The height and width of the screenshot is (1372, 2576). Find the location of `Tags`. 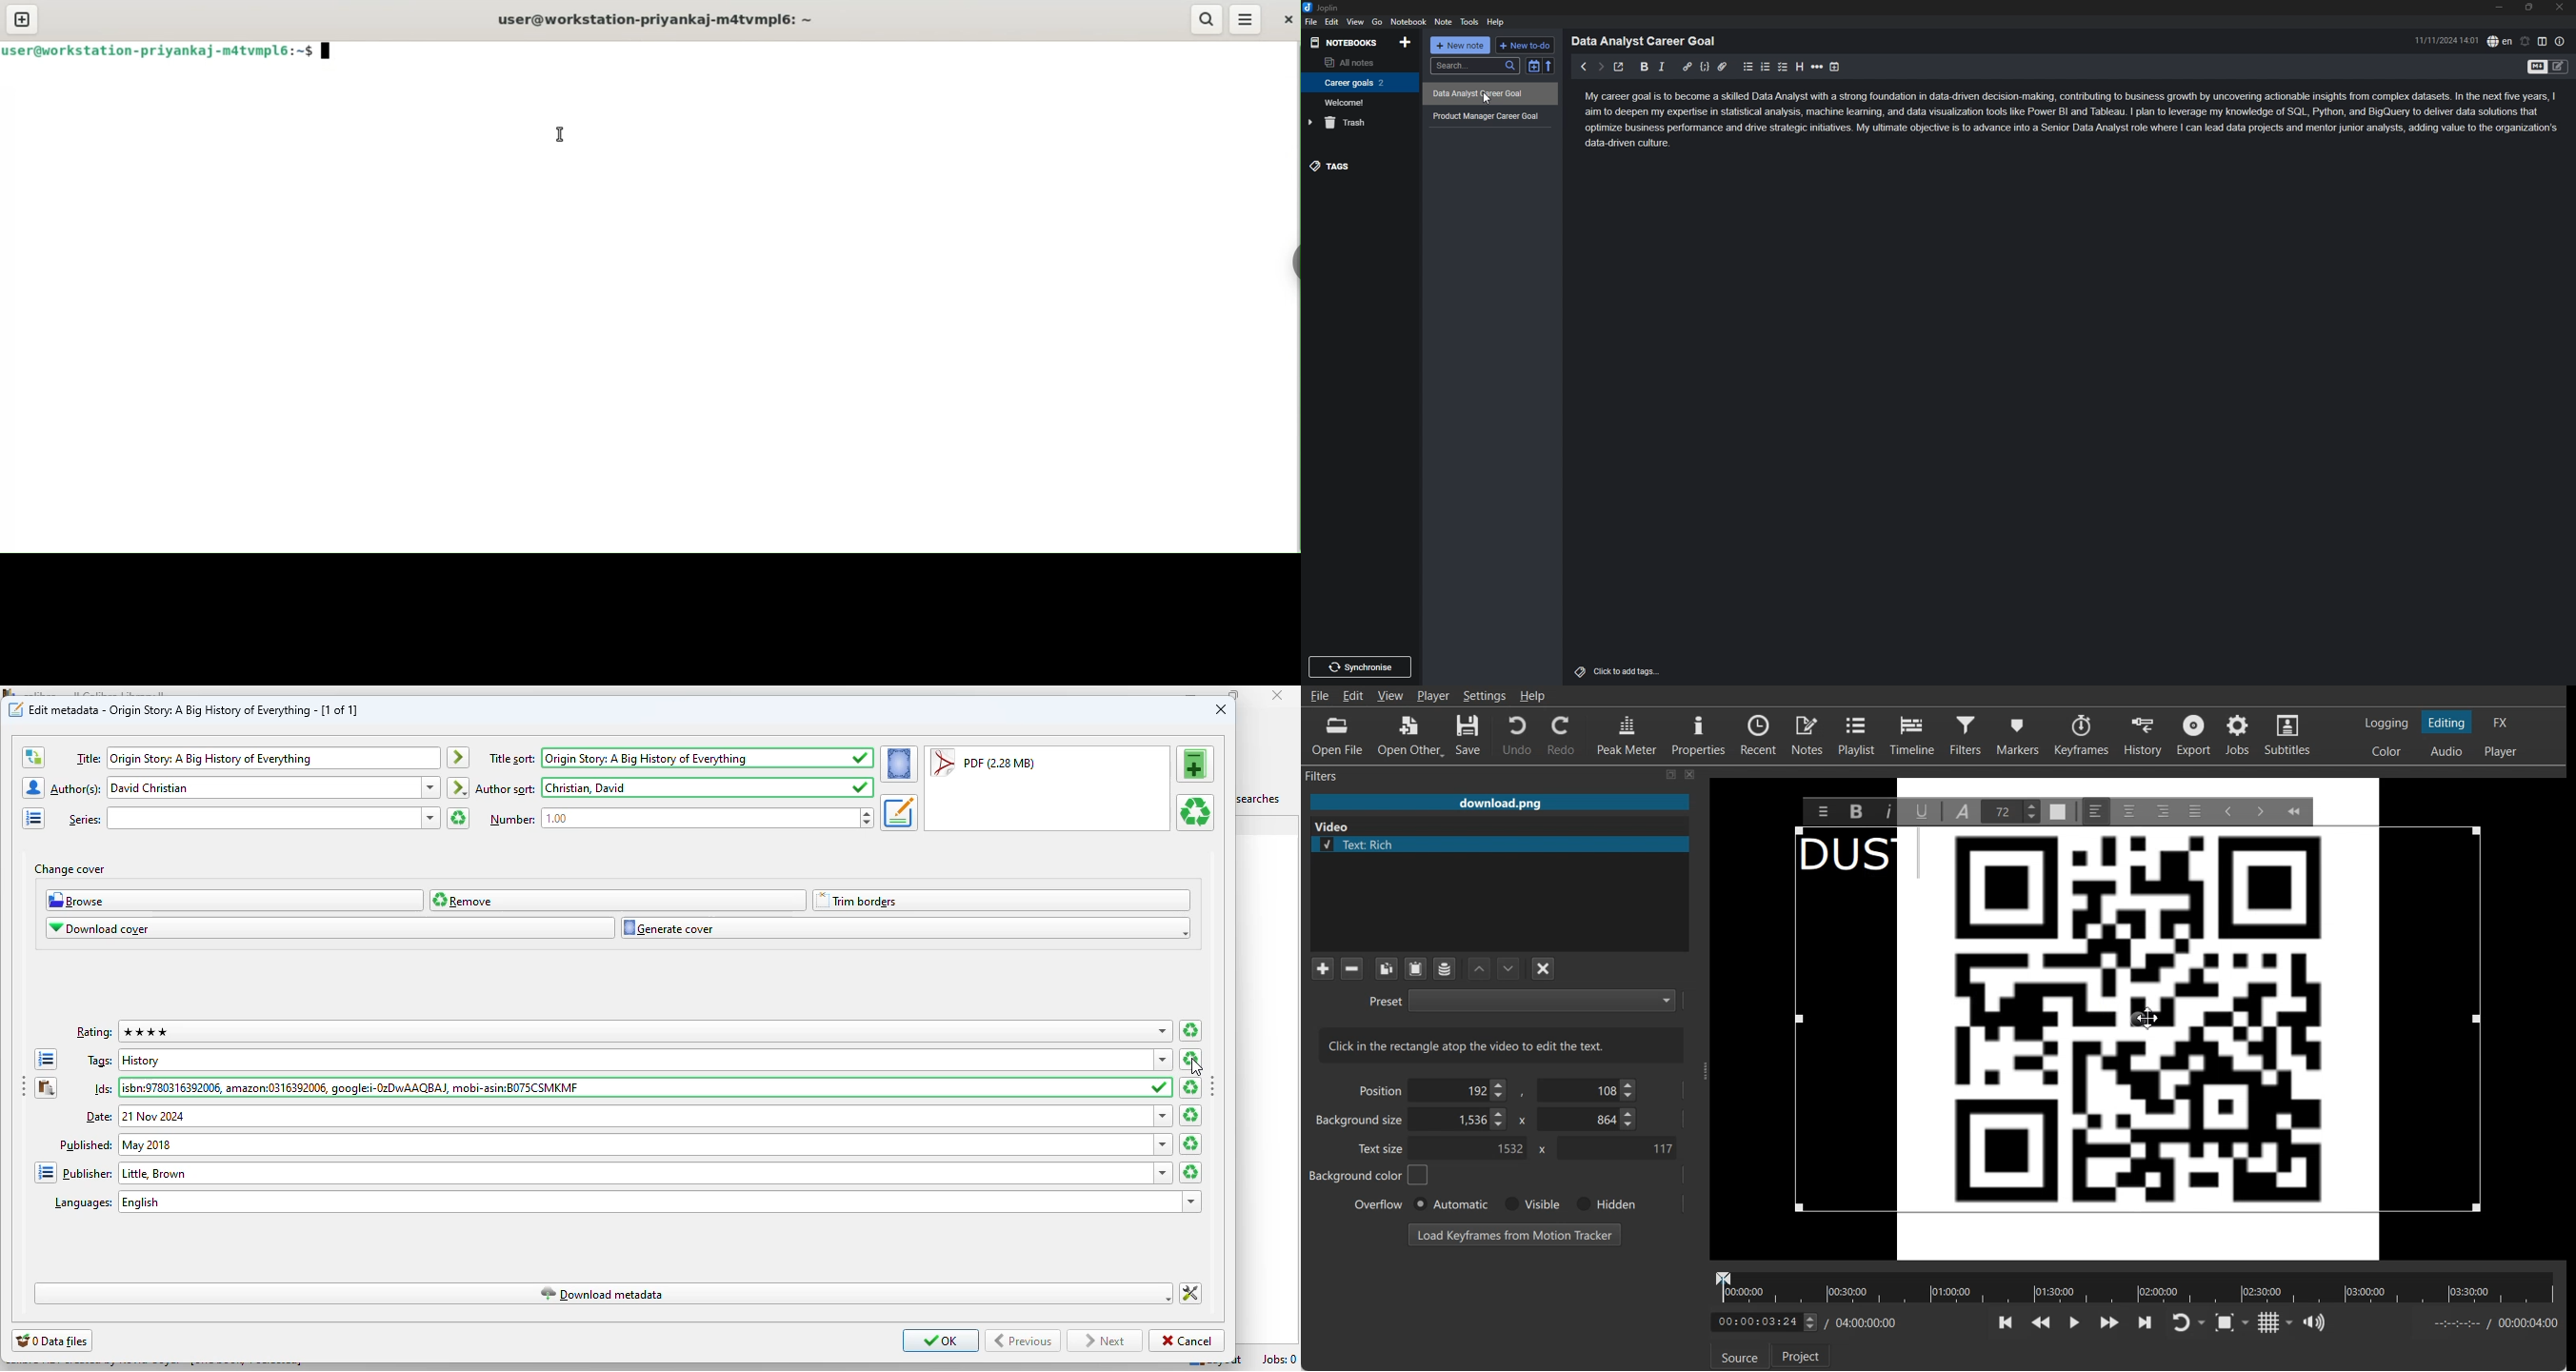

Tags is located at coordinates (1577, 670).